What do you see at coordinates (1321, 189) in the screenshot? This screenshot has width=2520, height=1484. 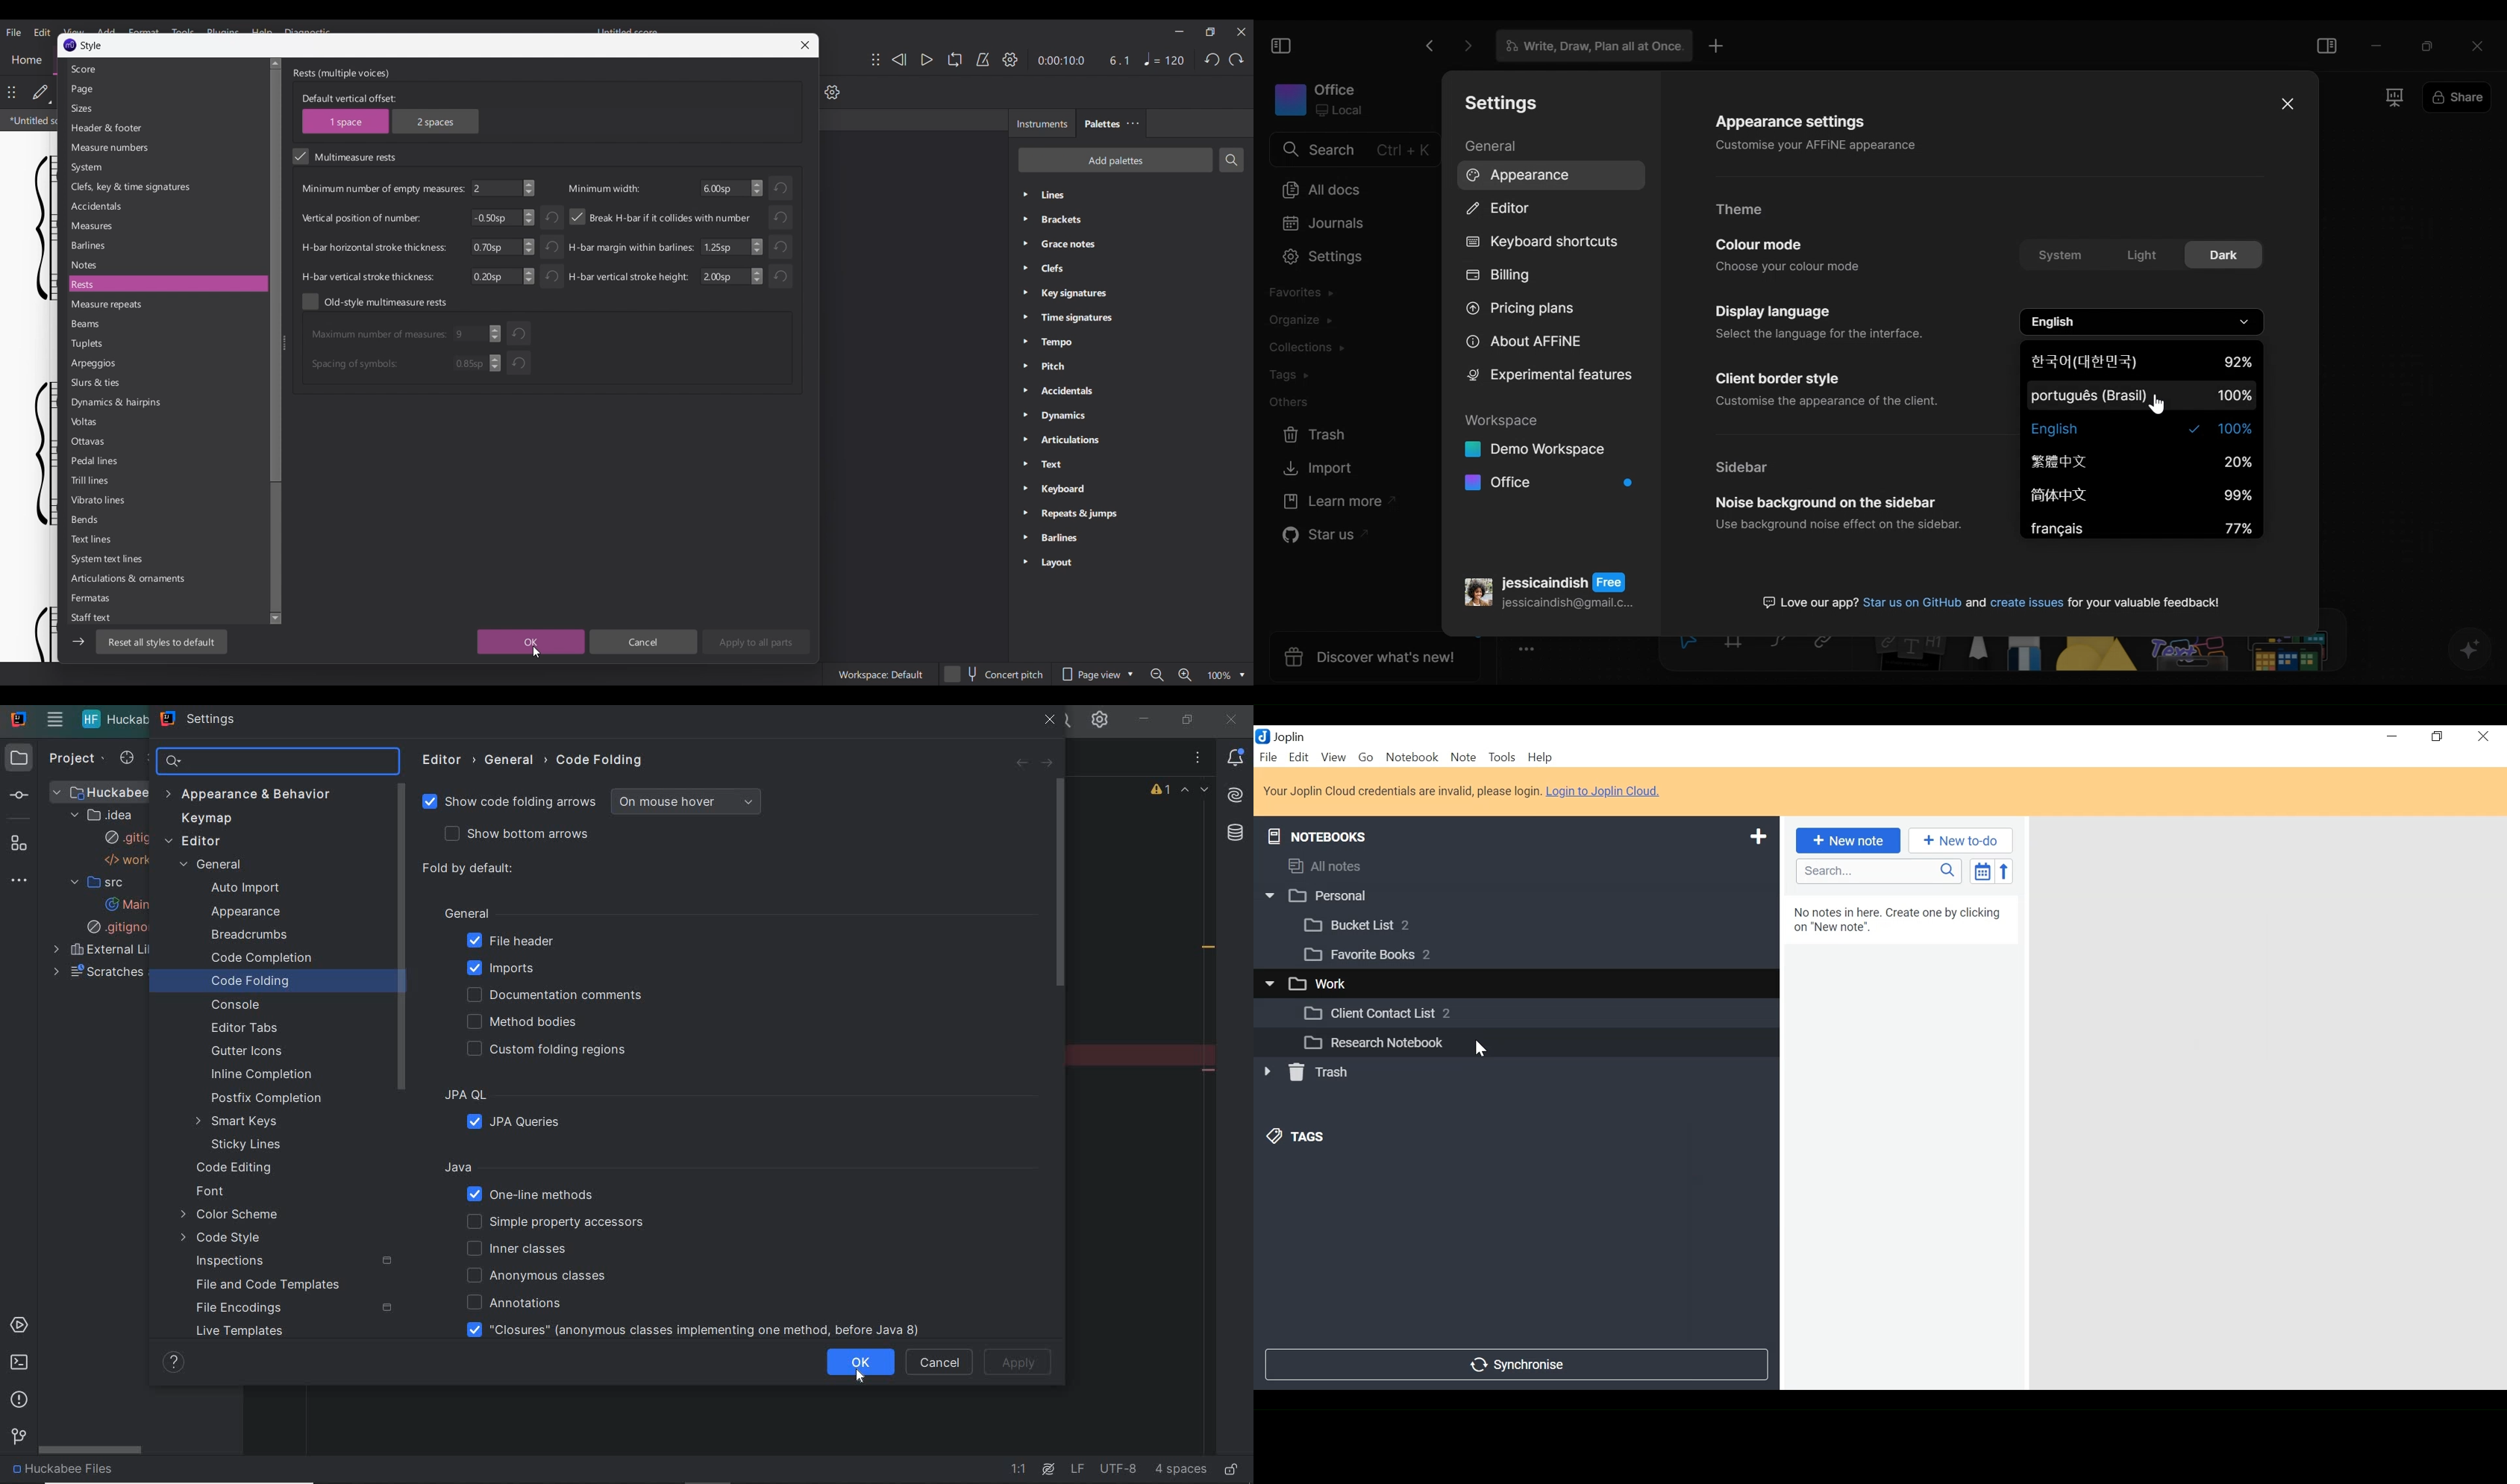 I see `All documents` at bounding box center [1321, 189].